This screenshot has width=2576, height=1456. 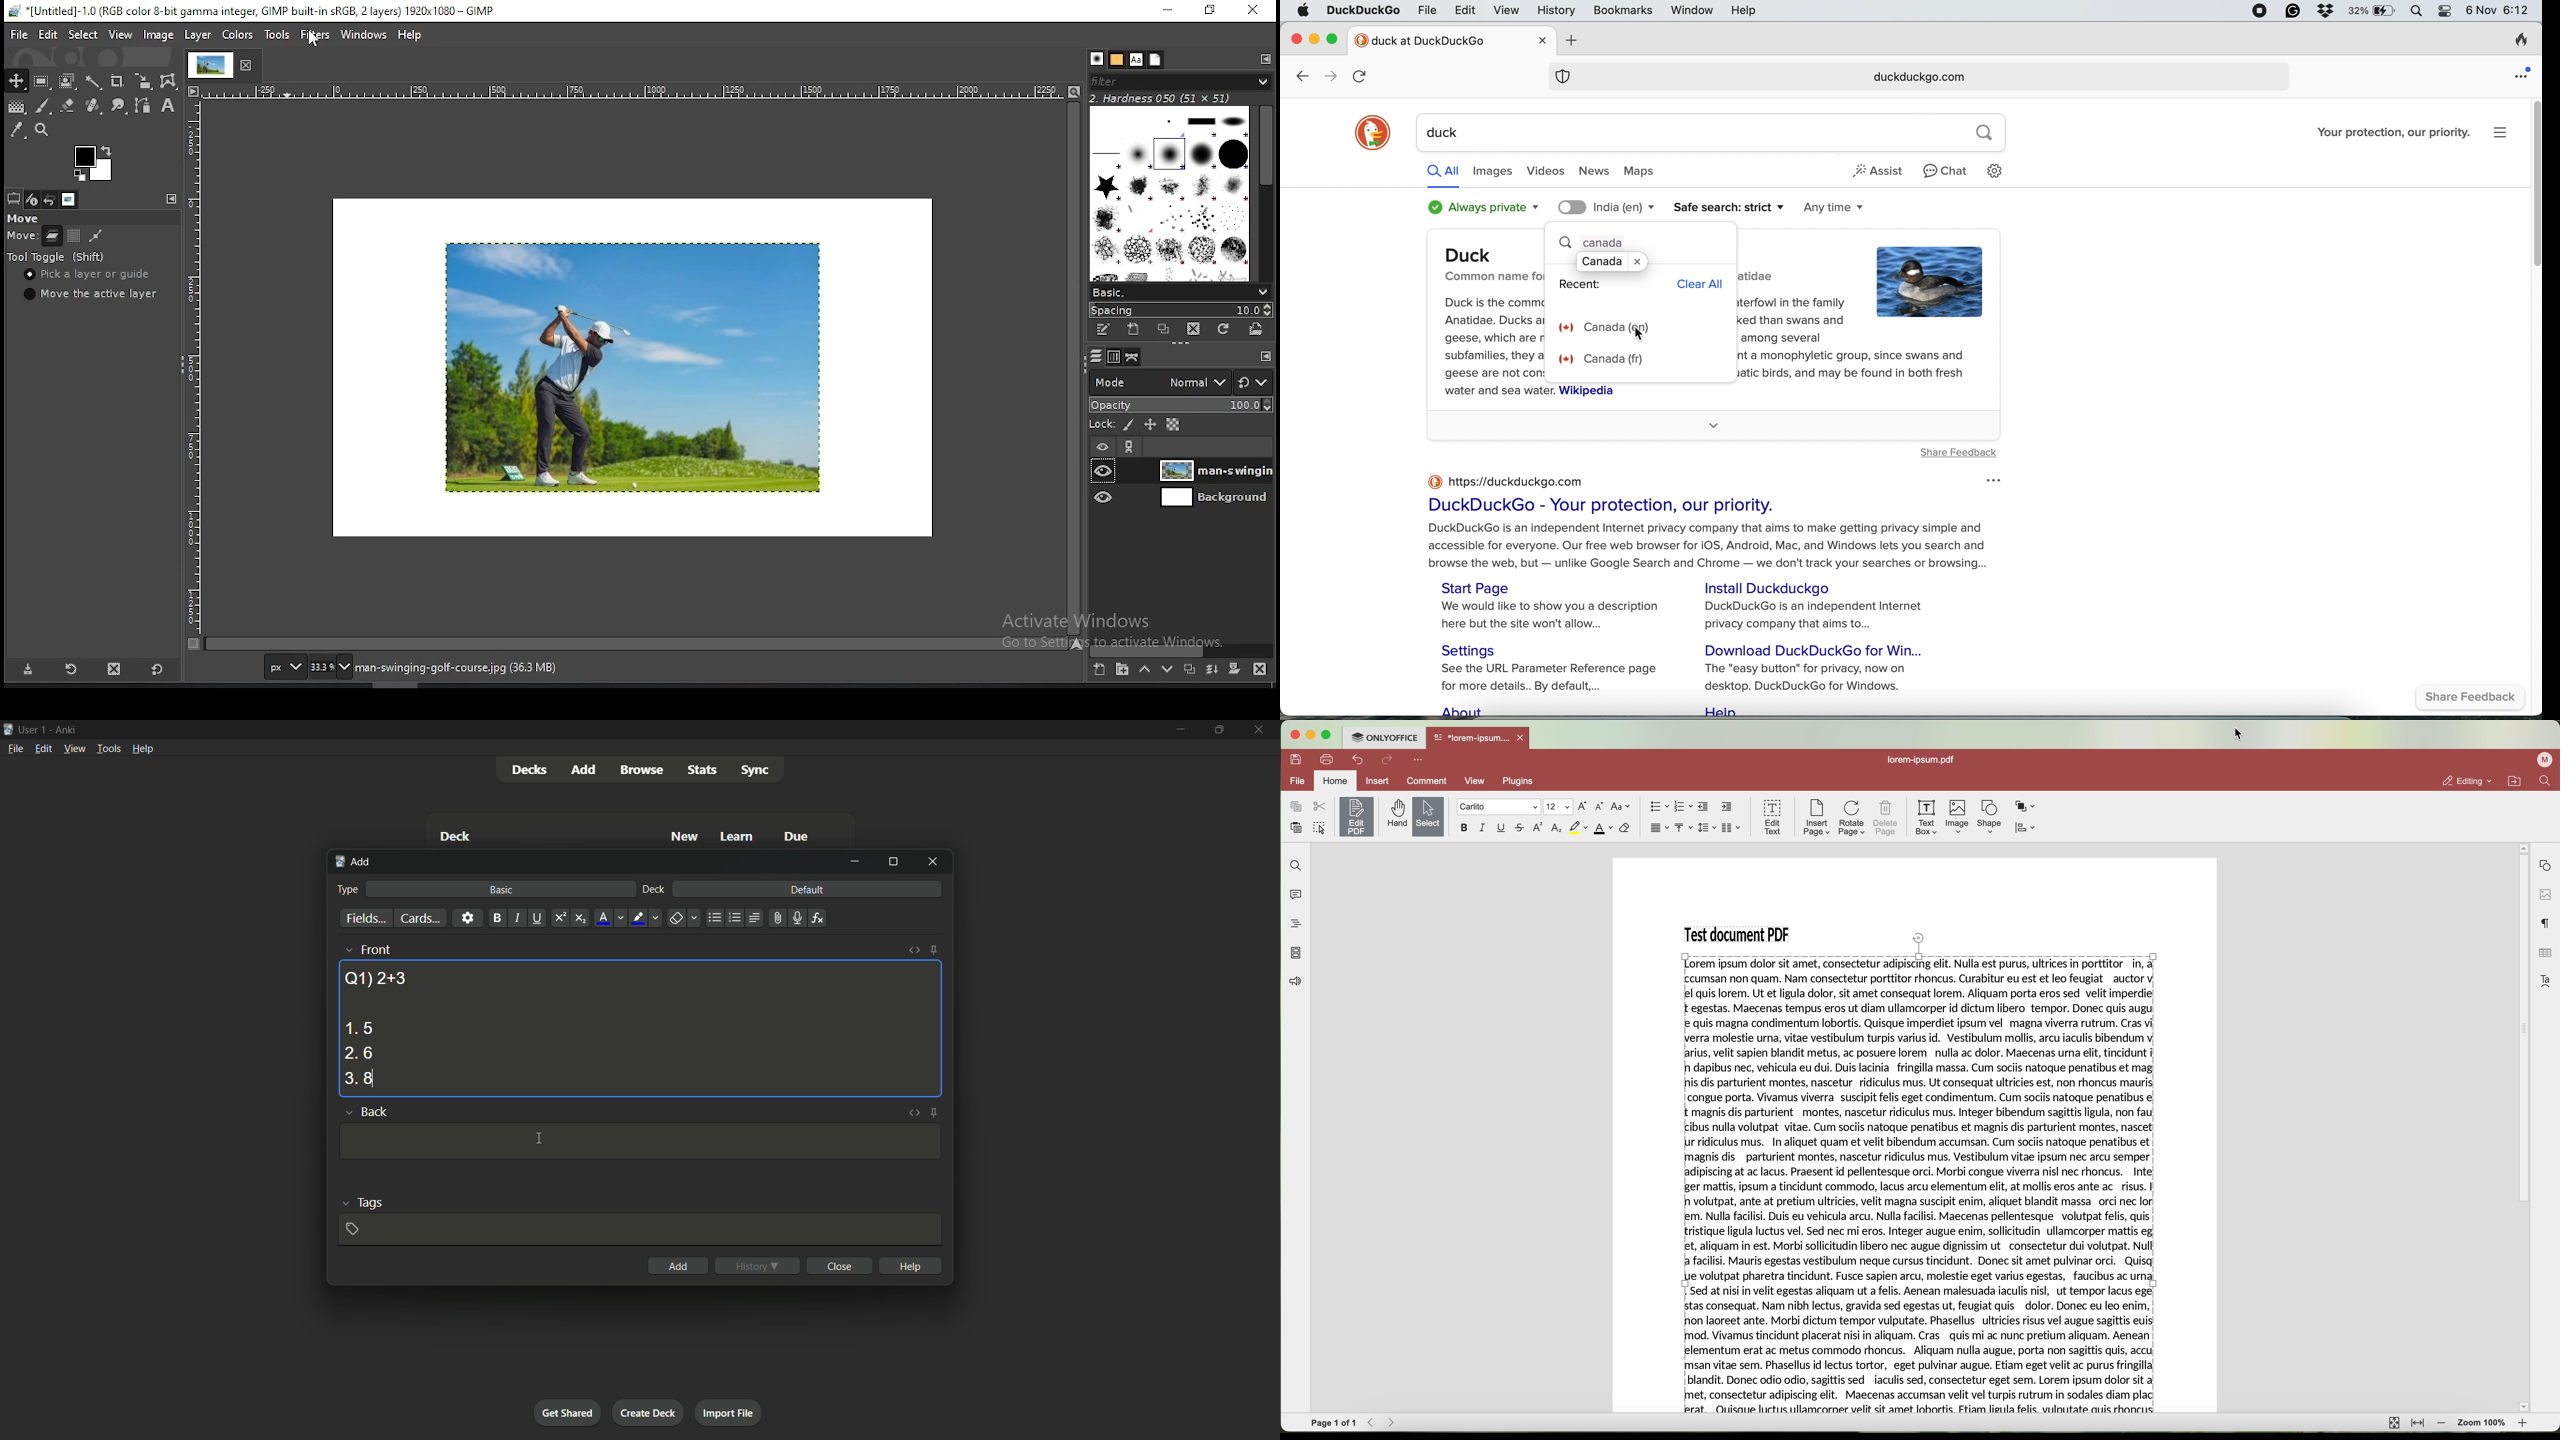 What do you see at coordinates (1267, 355) in the screenshot?
I see `configure this tab` at bounding box center [1267, 355].